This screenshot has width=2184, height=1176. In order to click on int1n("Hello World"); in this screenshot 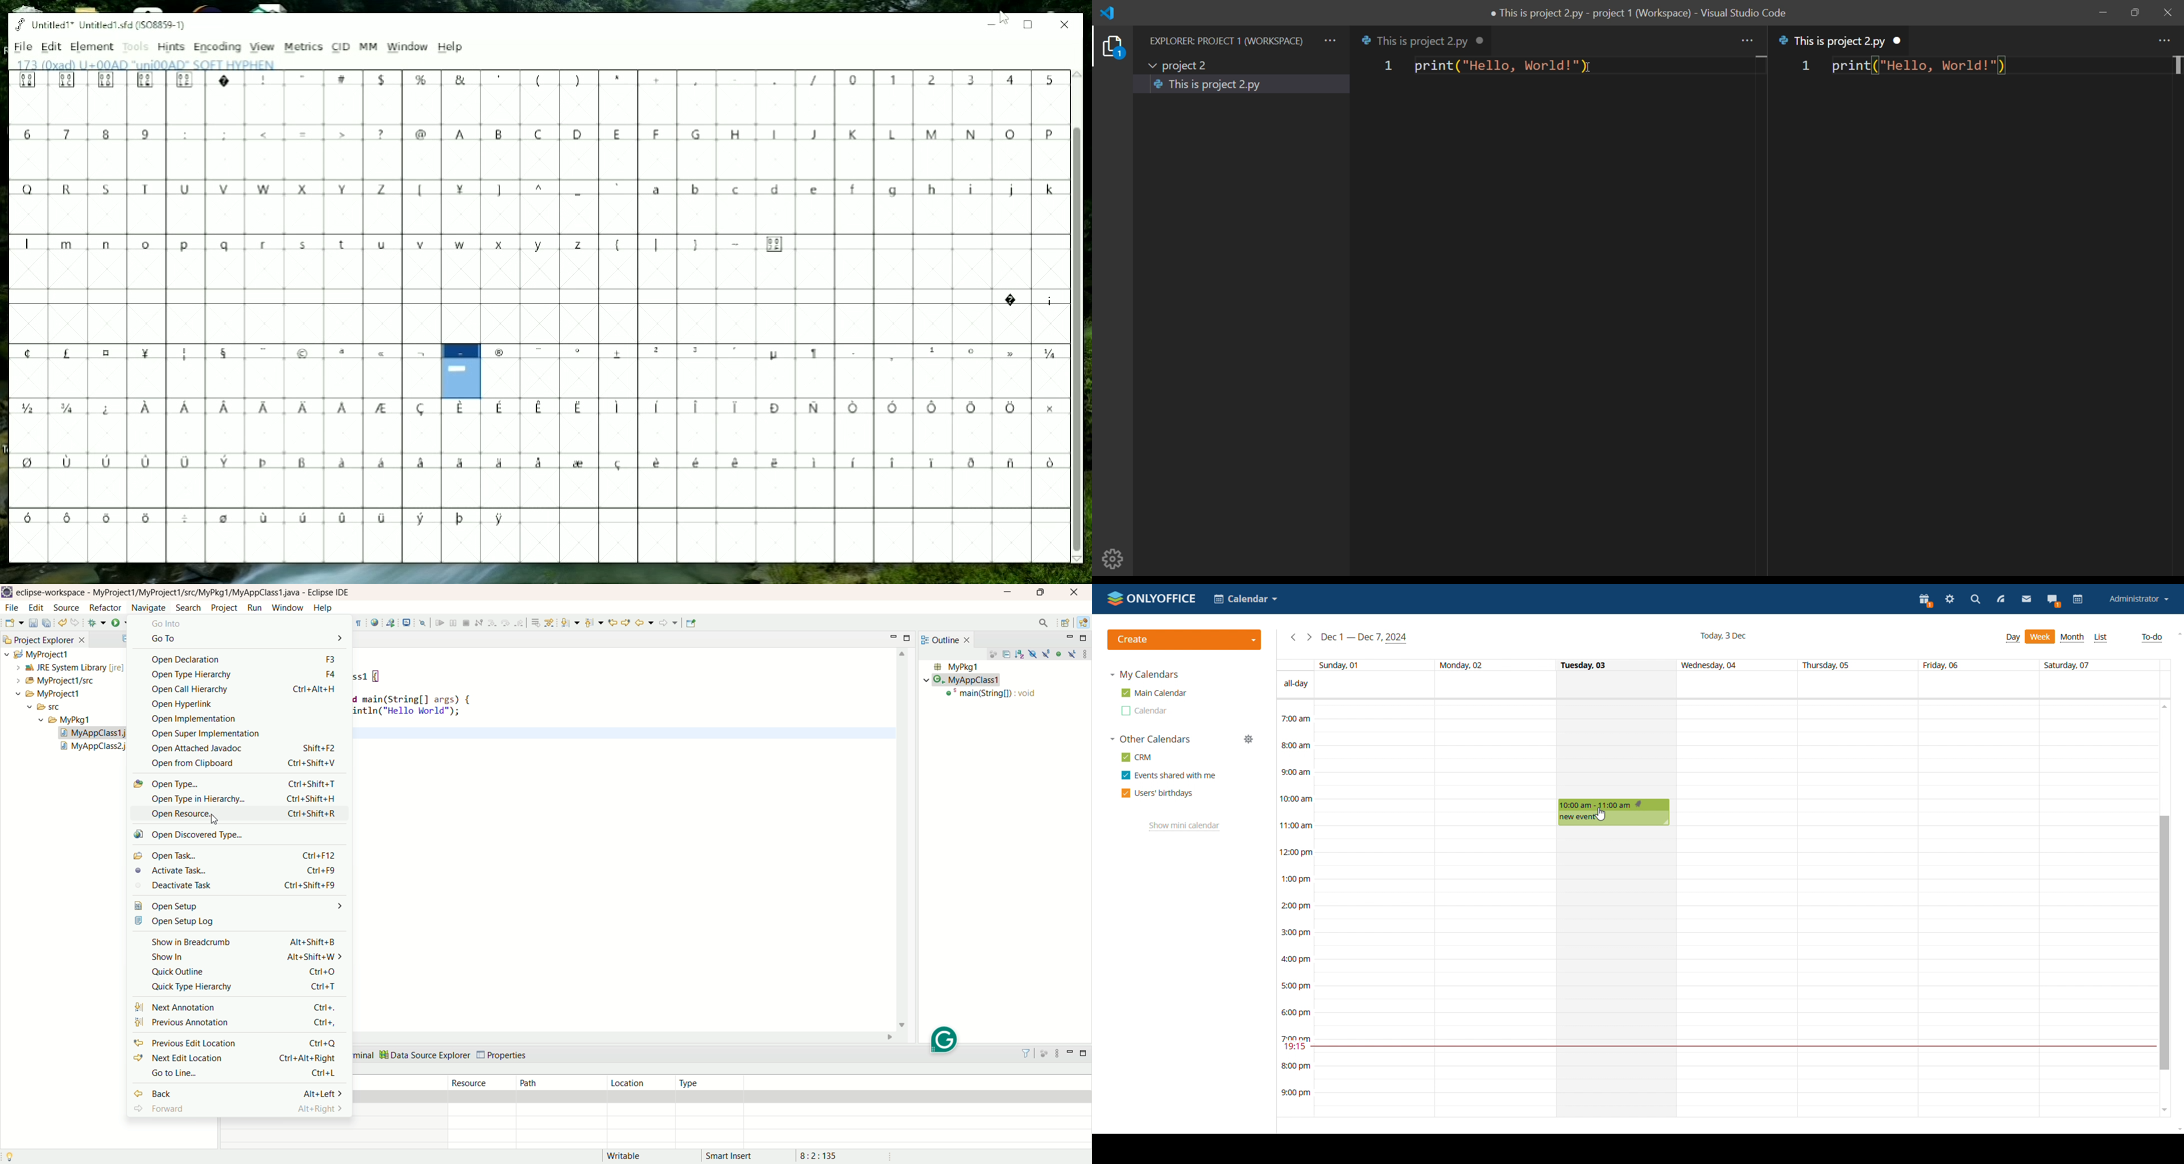, I will do `click(408, 711)`.